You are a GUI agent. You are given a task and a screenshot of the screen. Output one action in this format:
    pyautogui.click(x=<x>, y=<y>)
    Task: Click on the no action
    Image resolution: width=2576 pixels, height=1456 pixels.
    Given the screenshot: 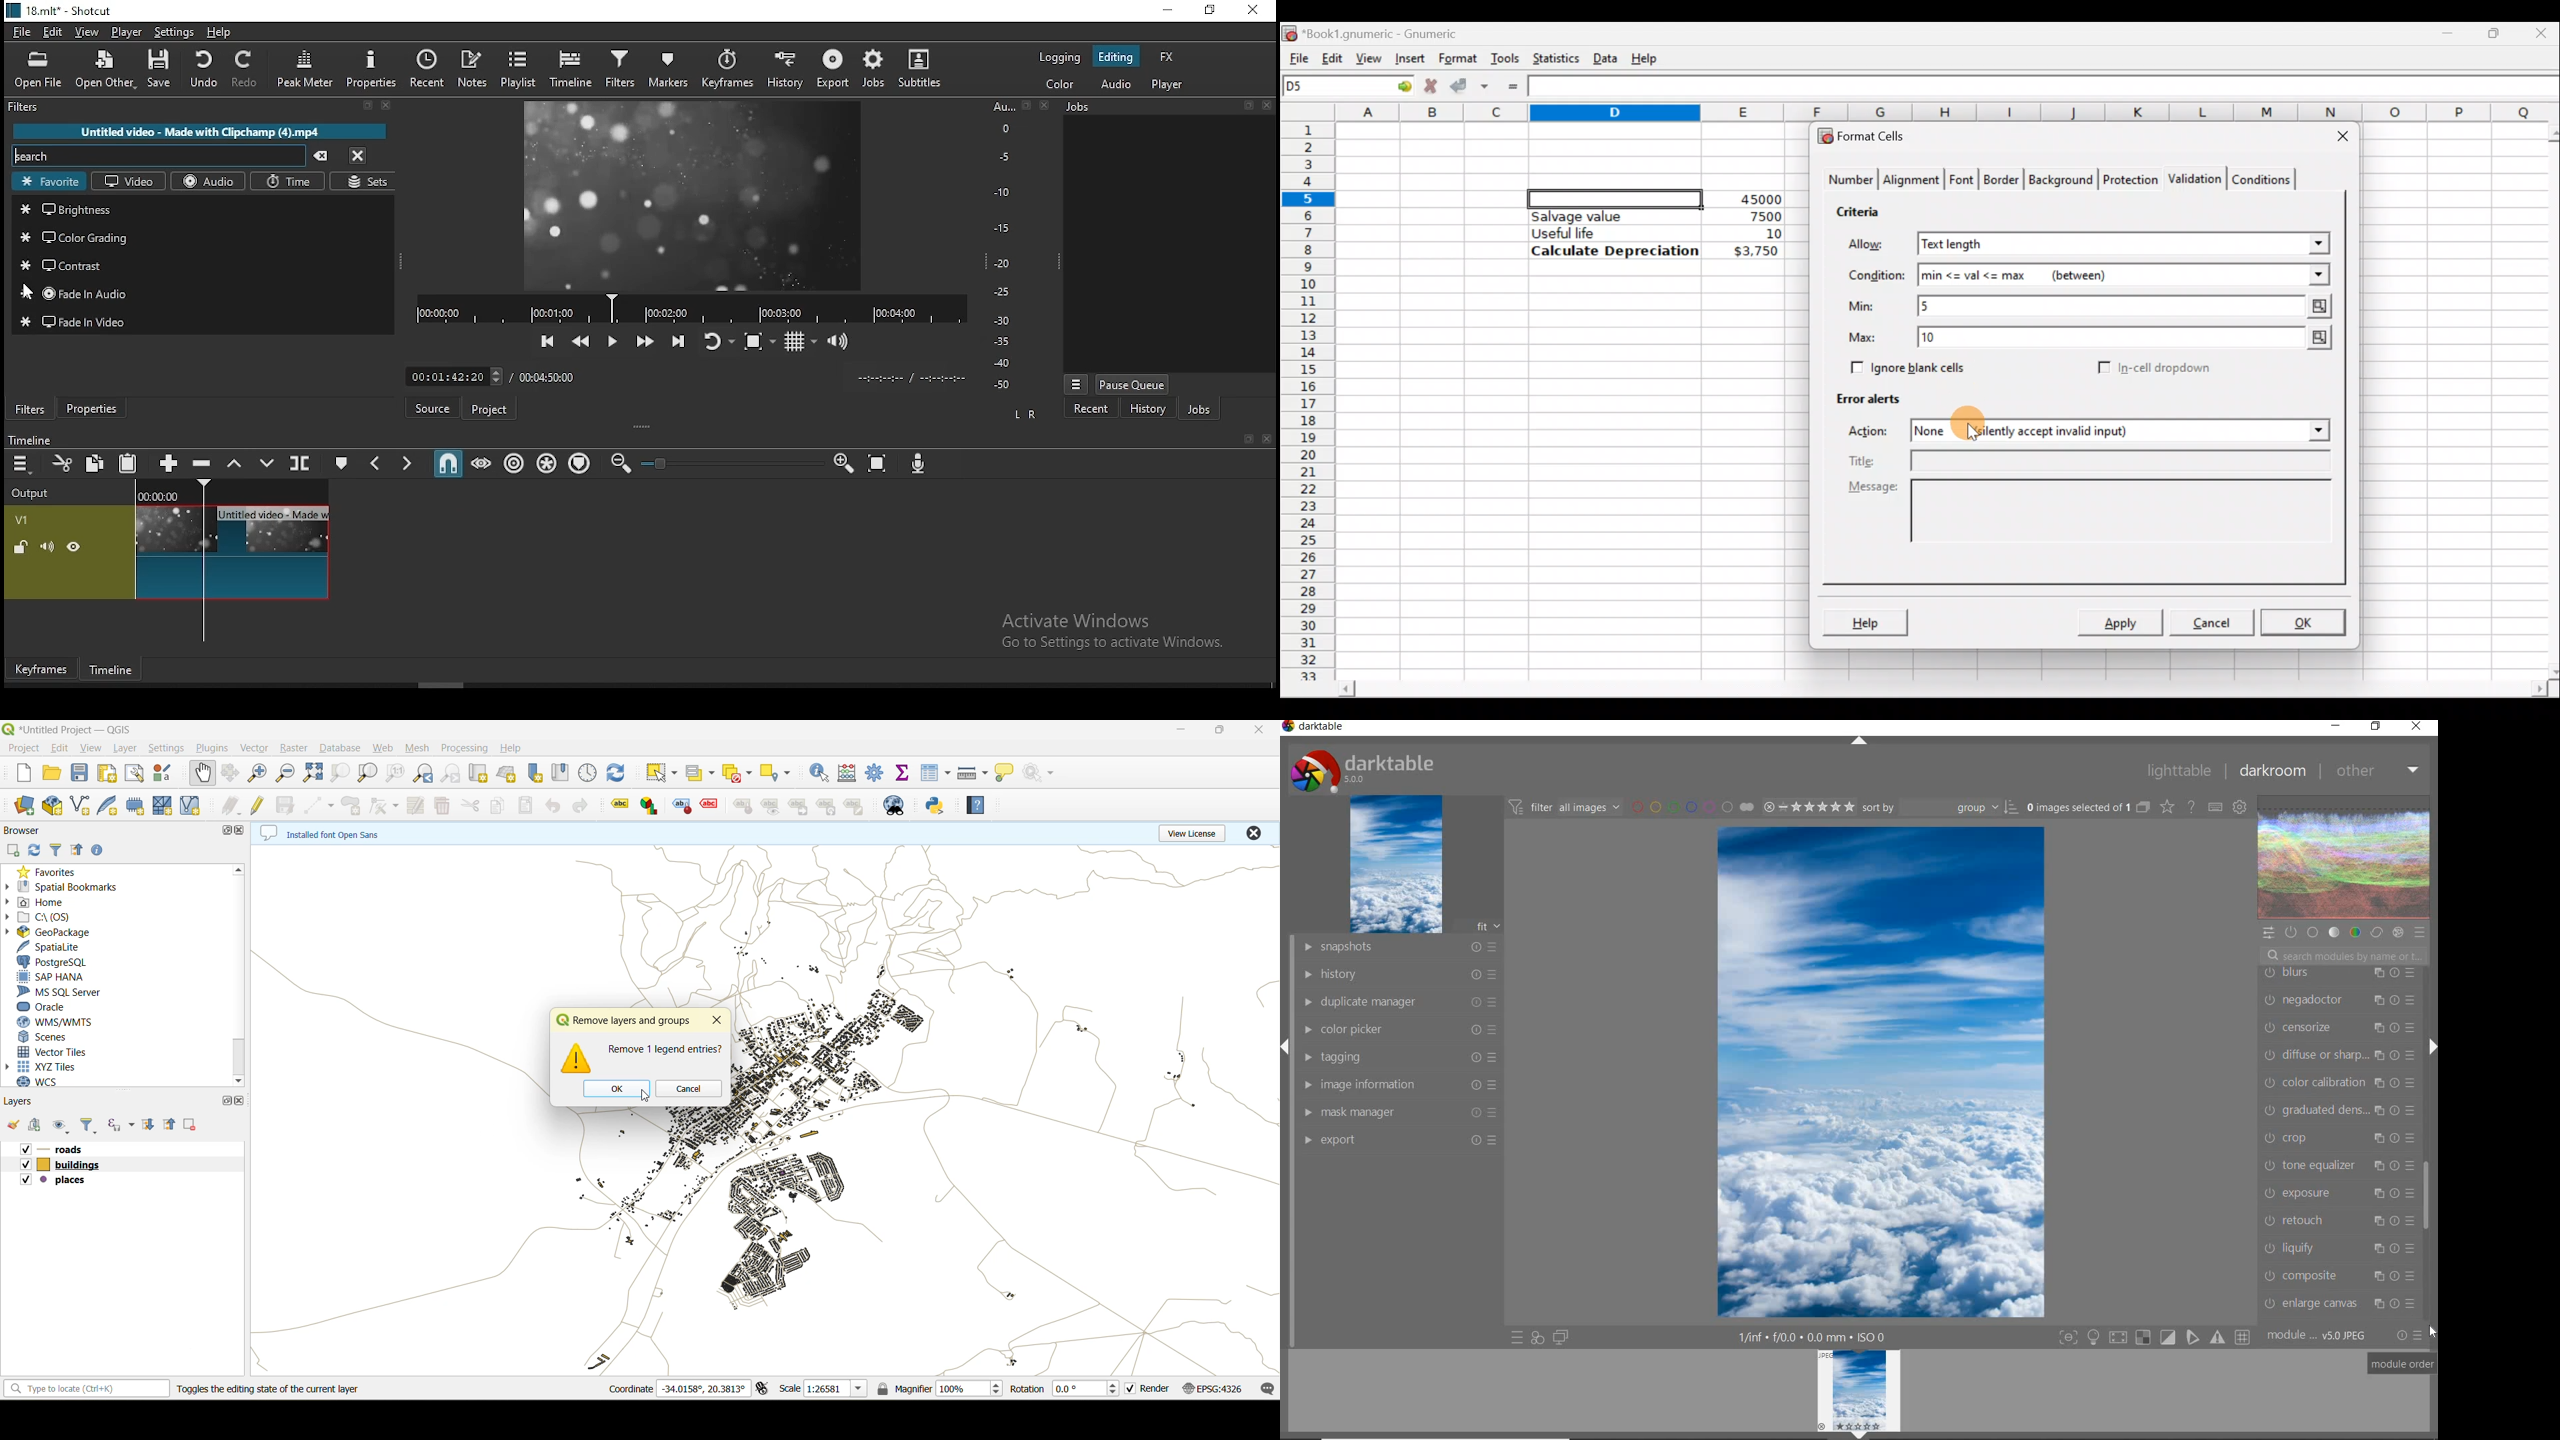 What is the action you would take?
    pyautogui.click(x=1041, y=774)
    